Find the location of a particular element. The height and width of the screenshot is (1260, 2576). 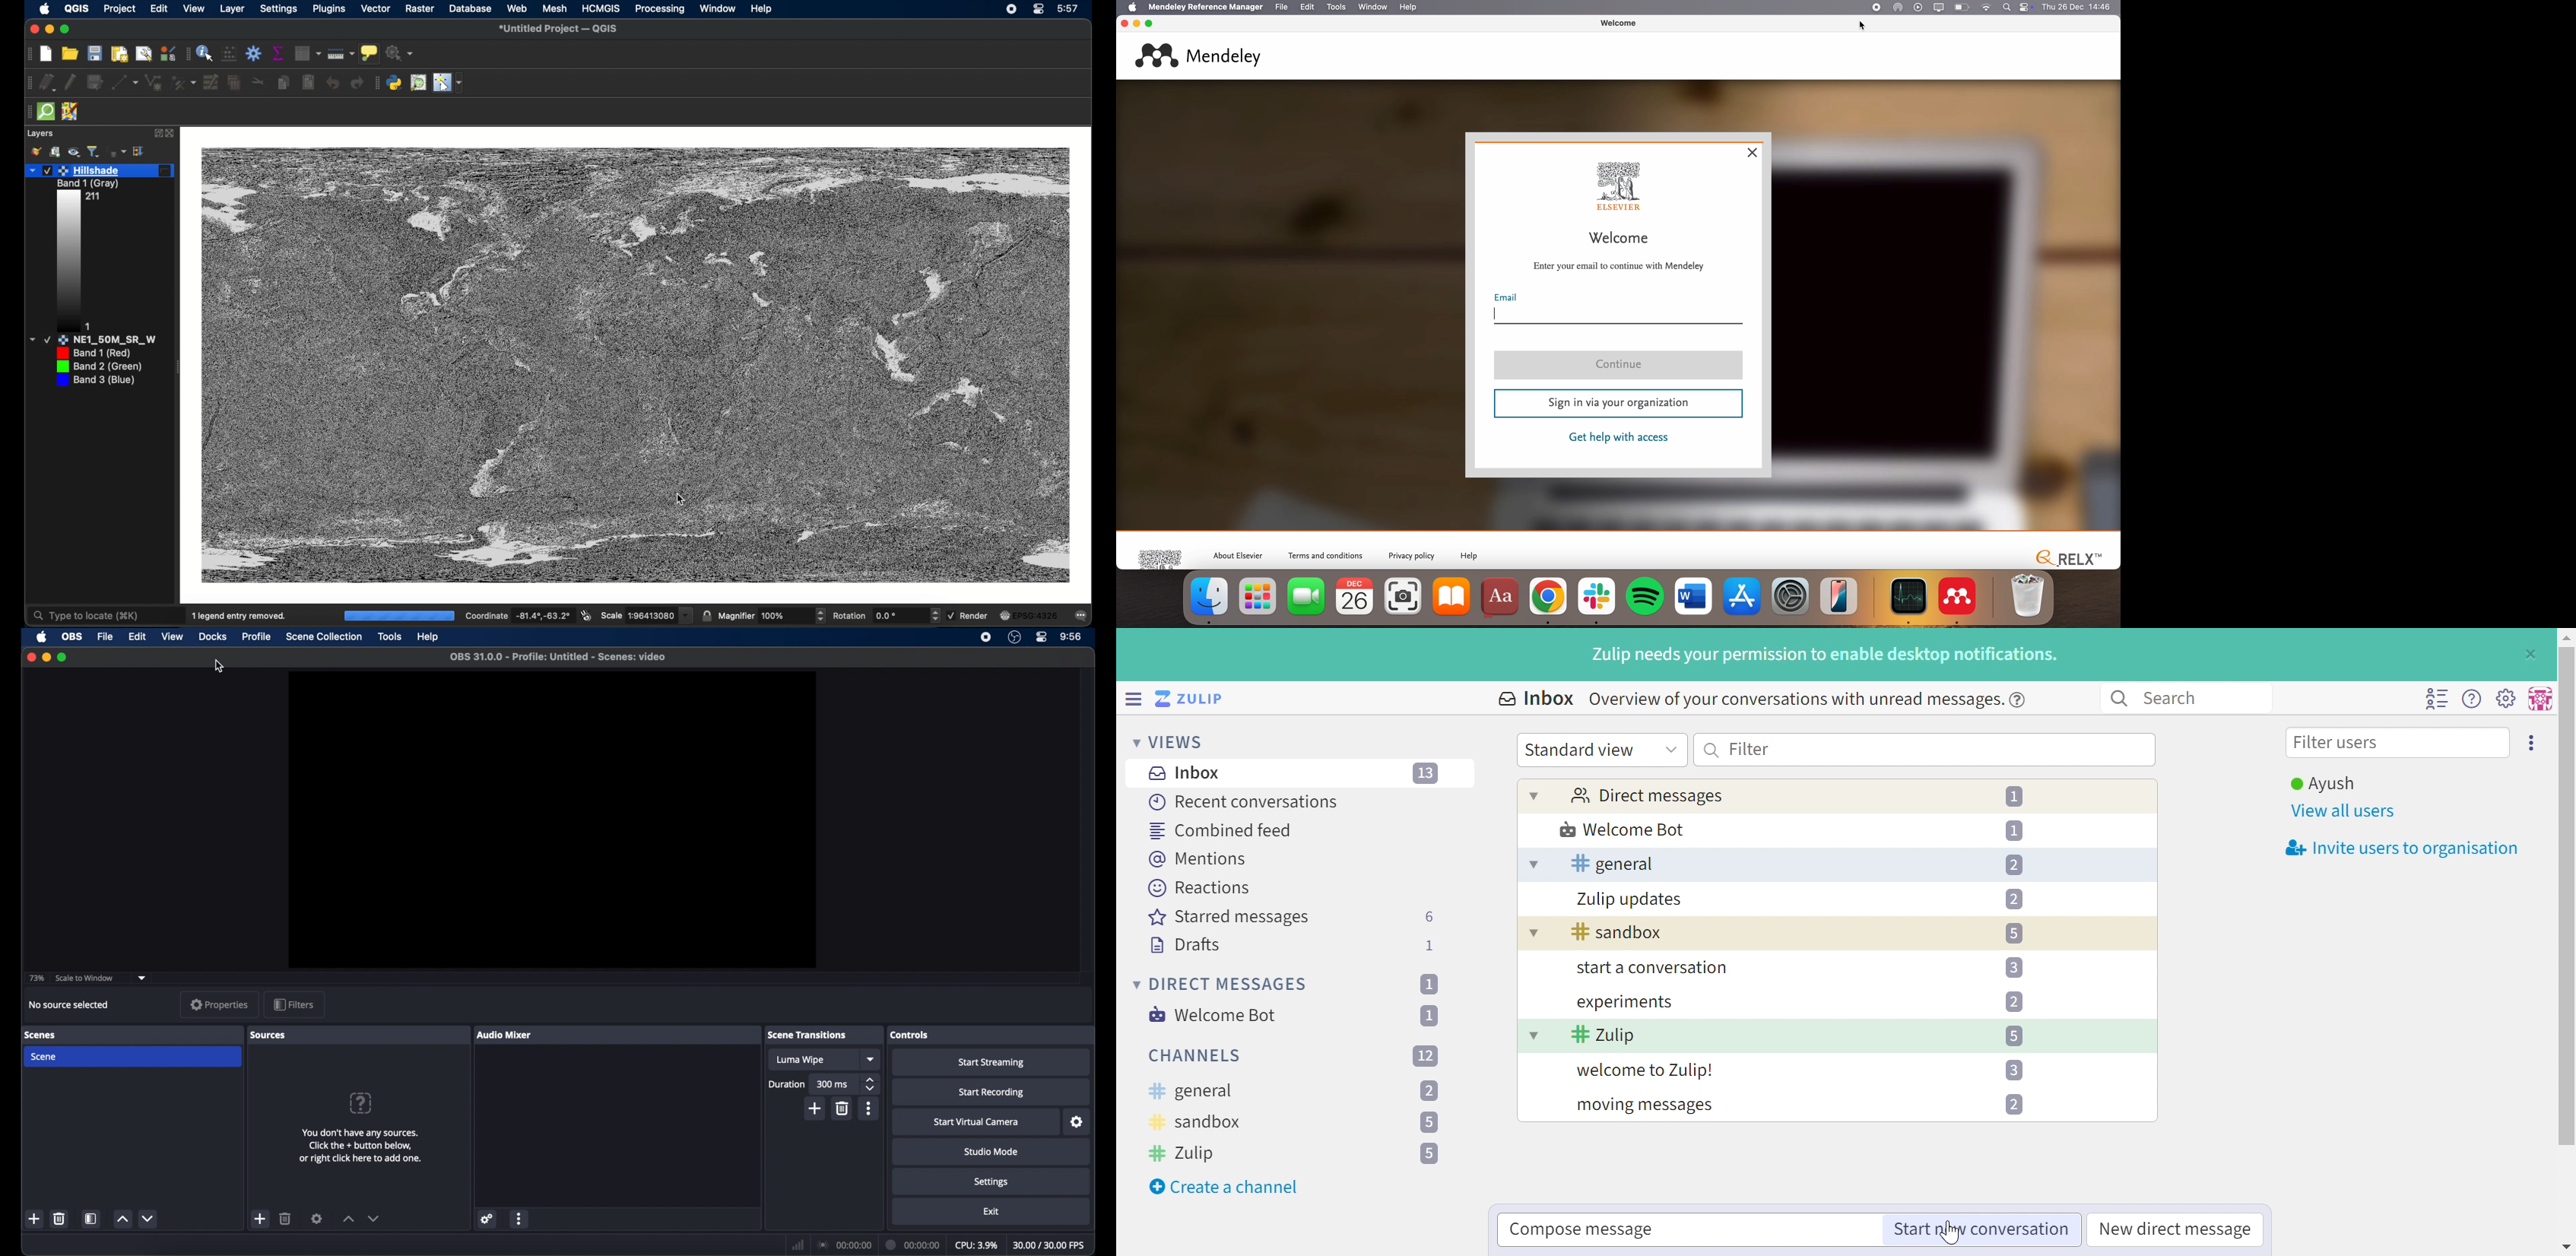

maximize is located at coordinates (62, 657).